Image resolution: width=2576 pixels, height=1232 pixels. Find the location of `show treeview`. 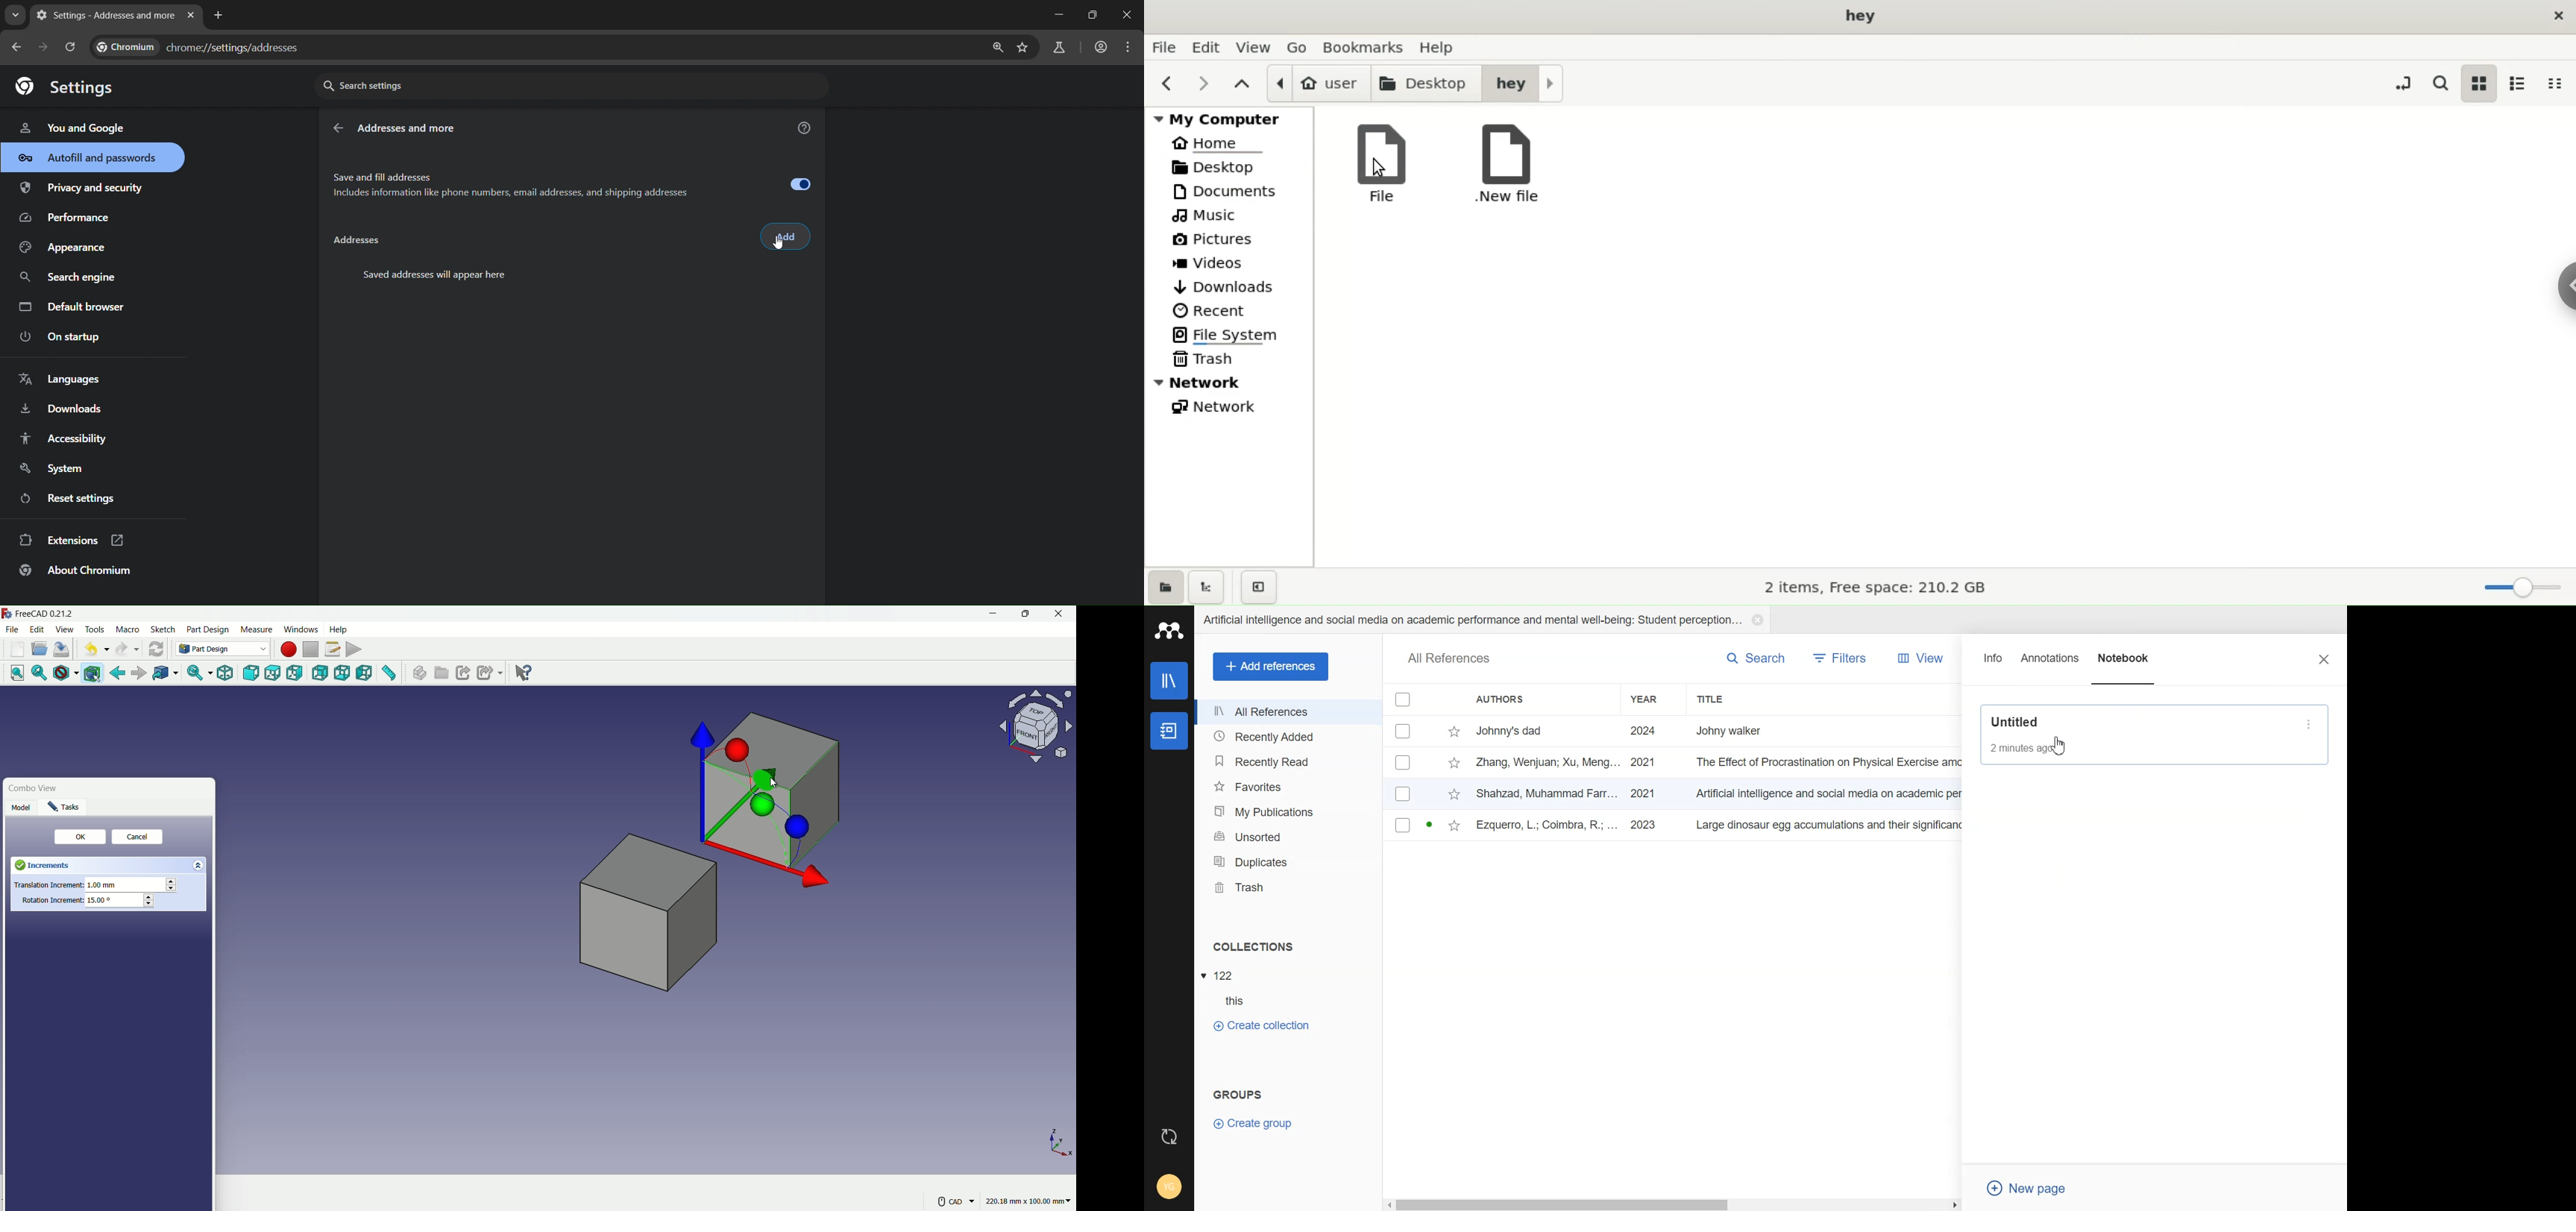

show treeview is located at coordinates (1211, 586).